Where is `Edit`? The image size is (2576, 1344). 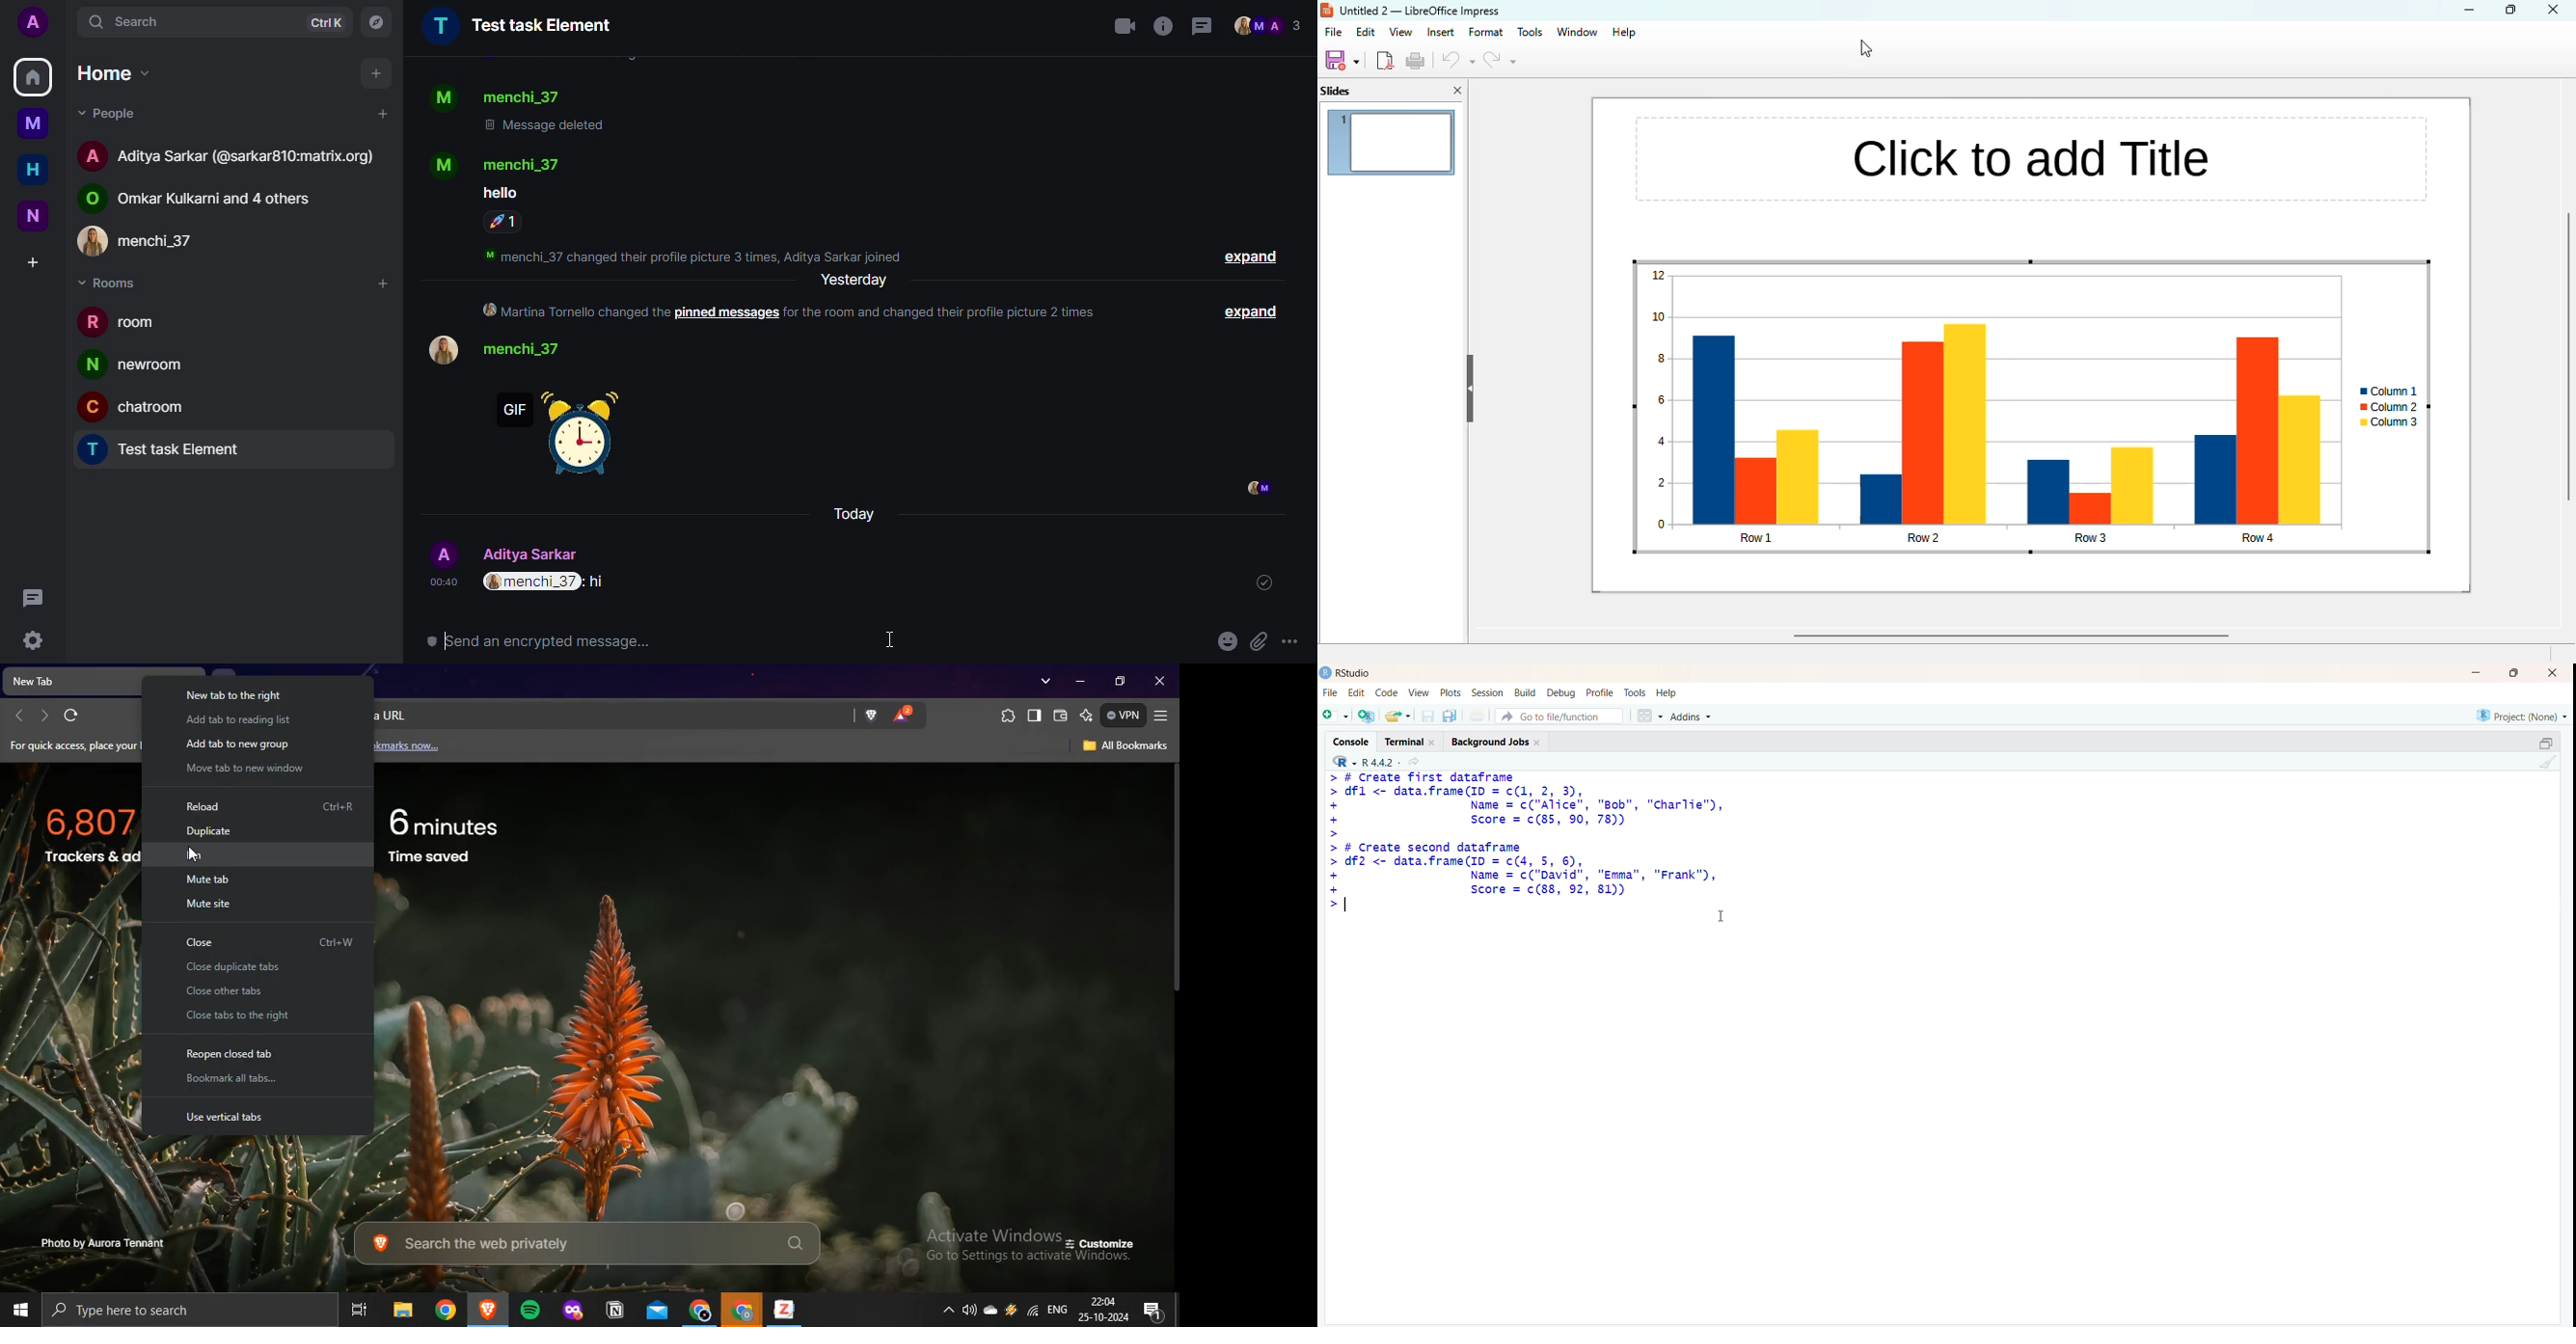 Edit is located at coordinates (1359, 692).